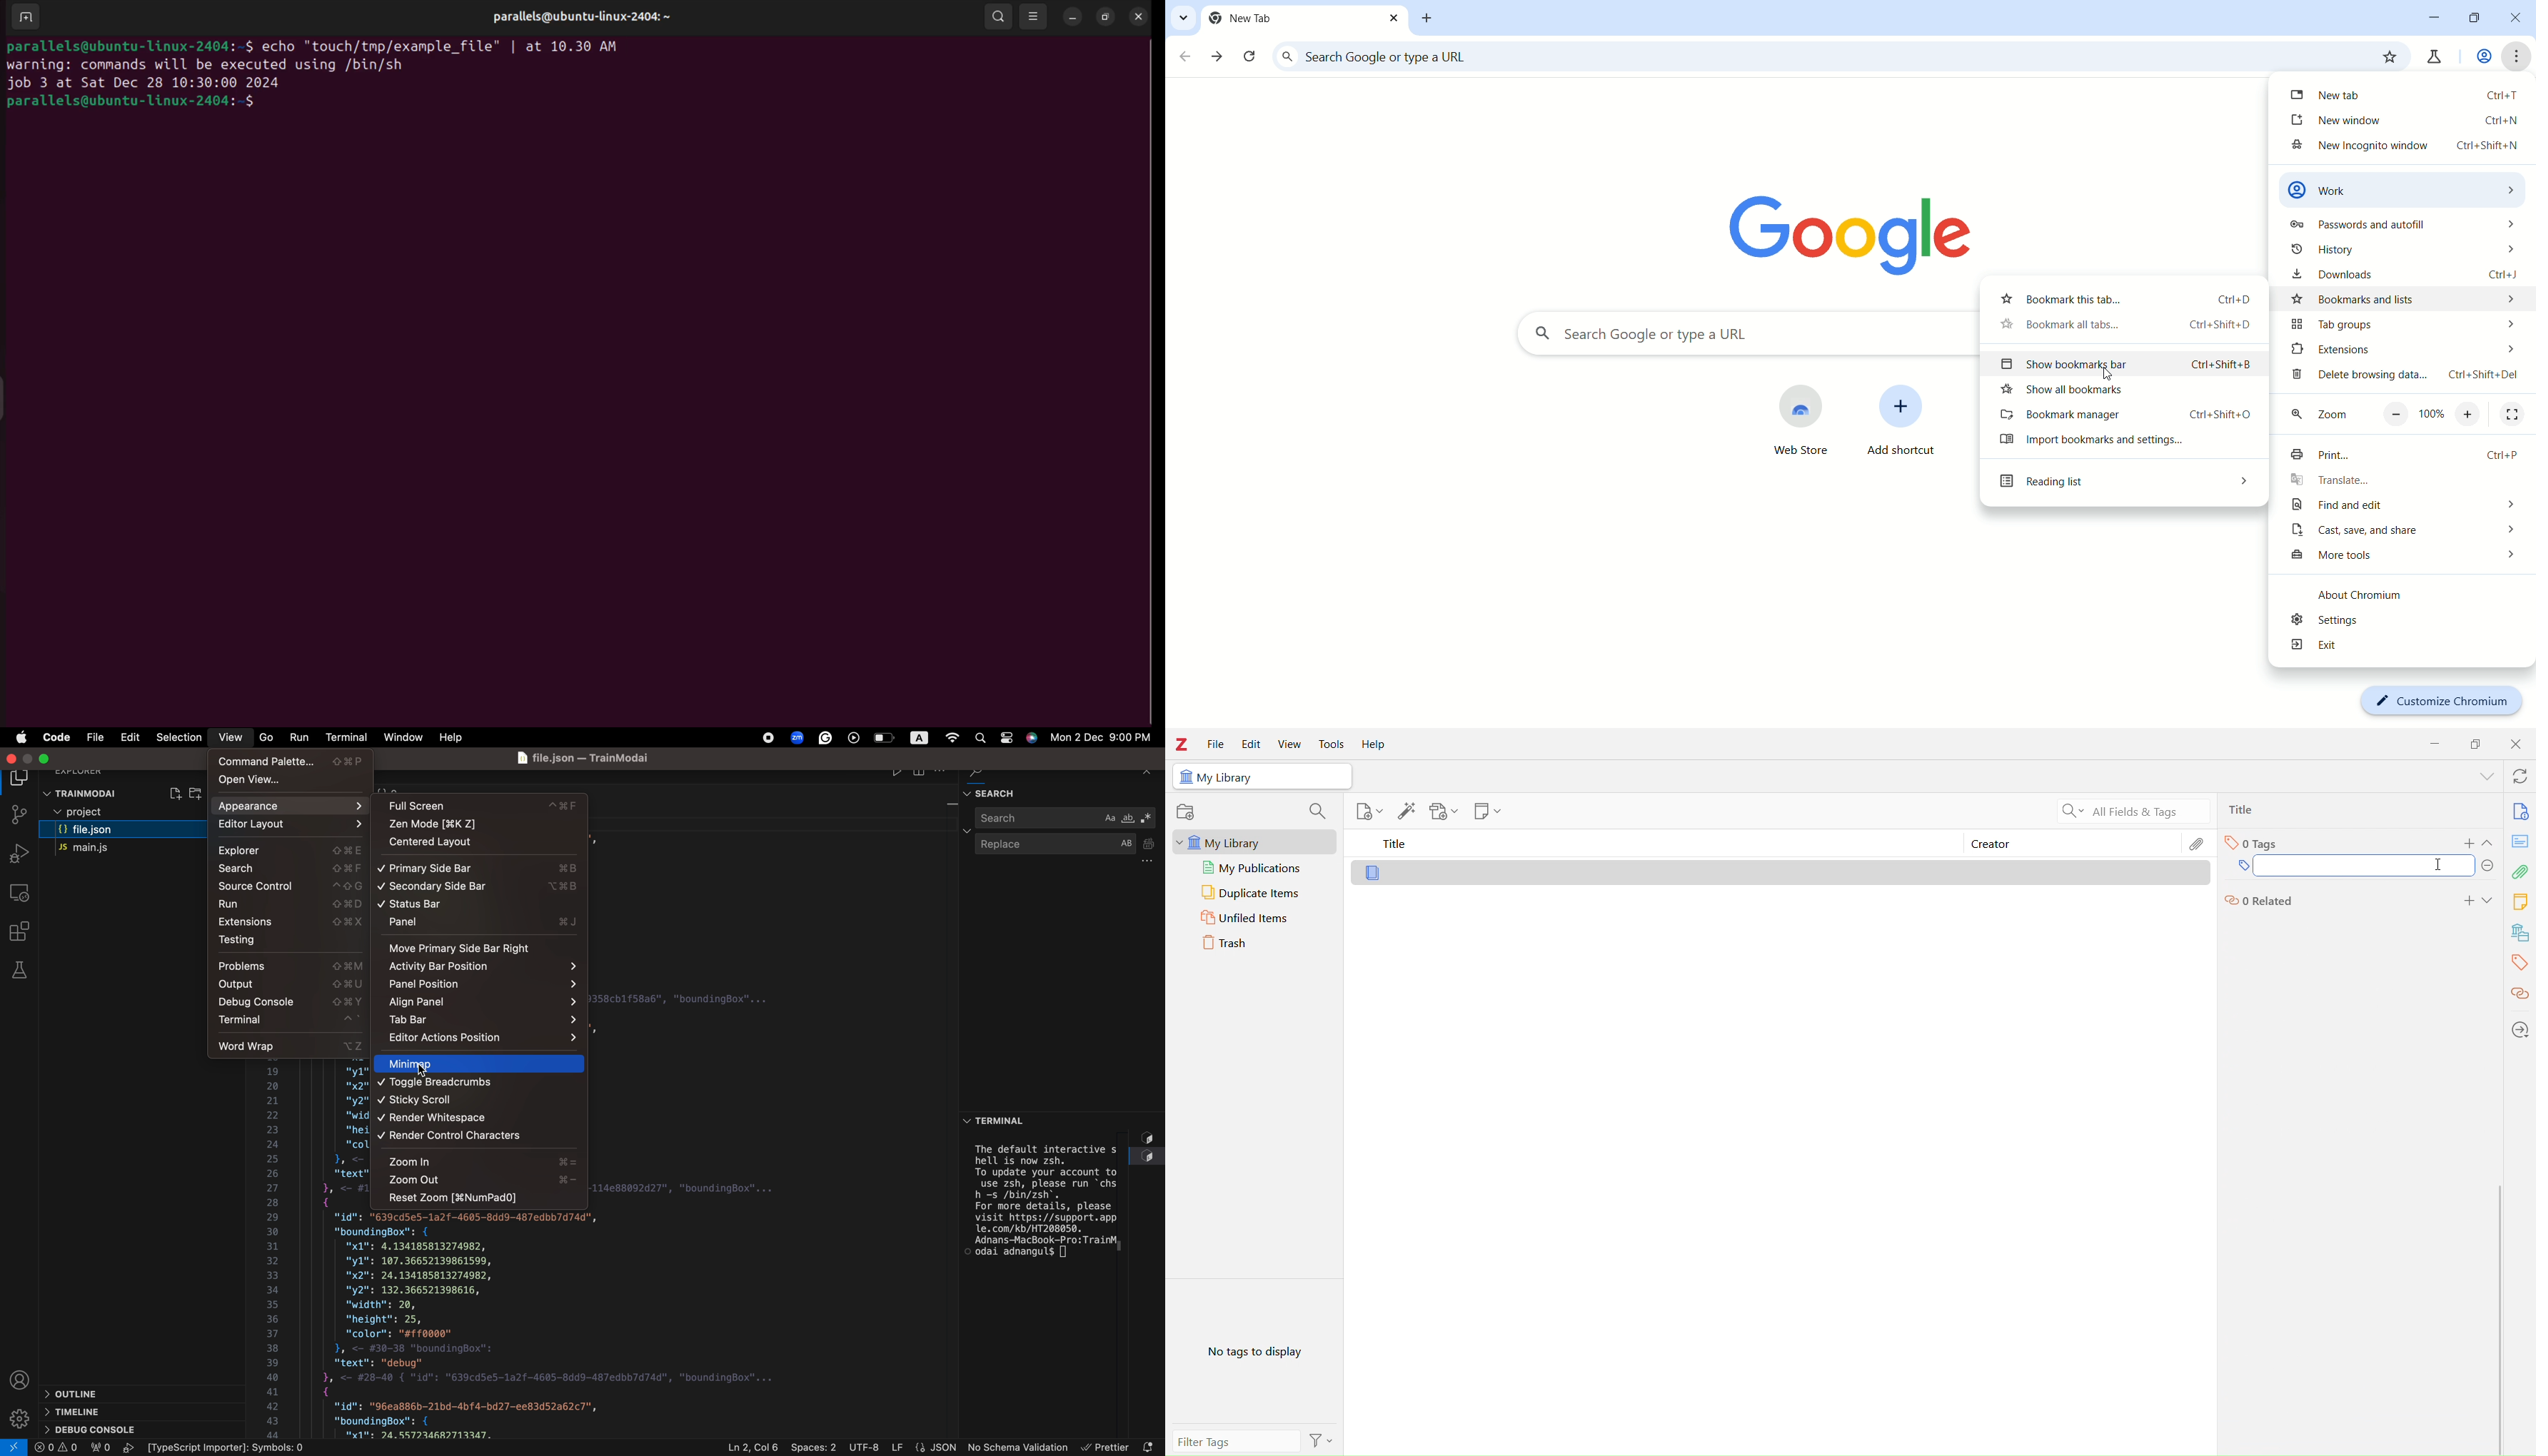  Describe the element at coordinates (1423, 812) in the screenshot. I see `Library tools` at that location.